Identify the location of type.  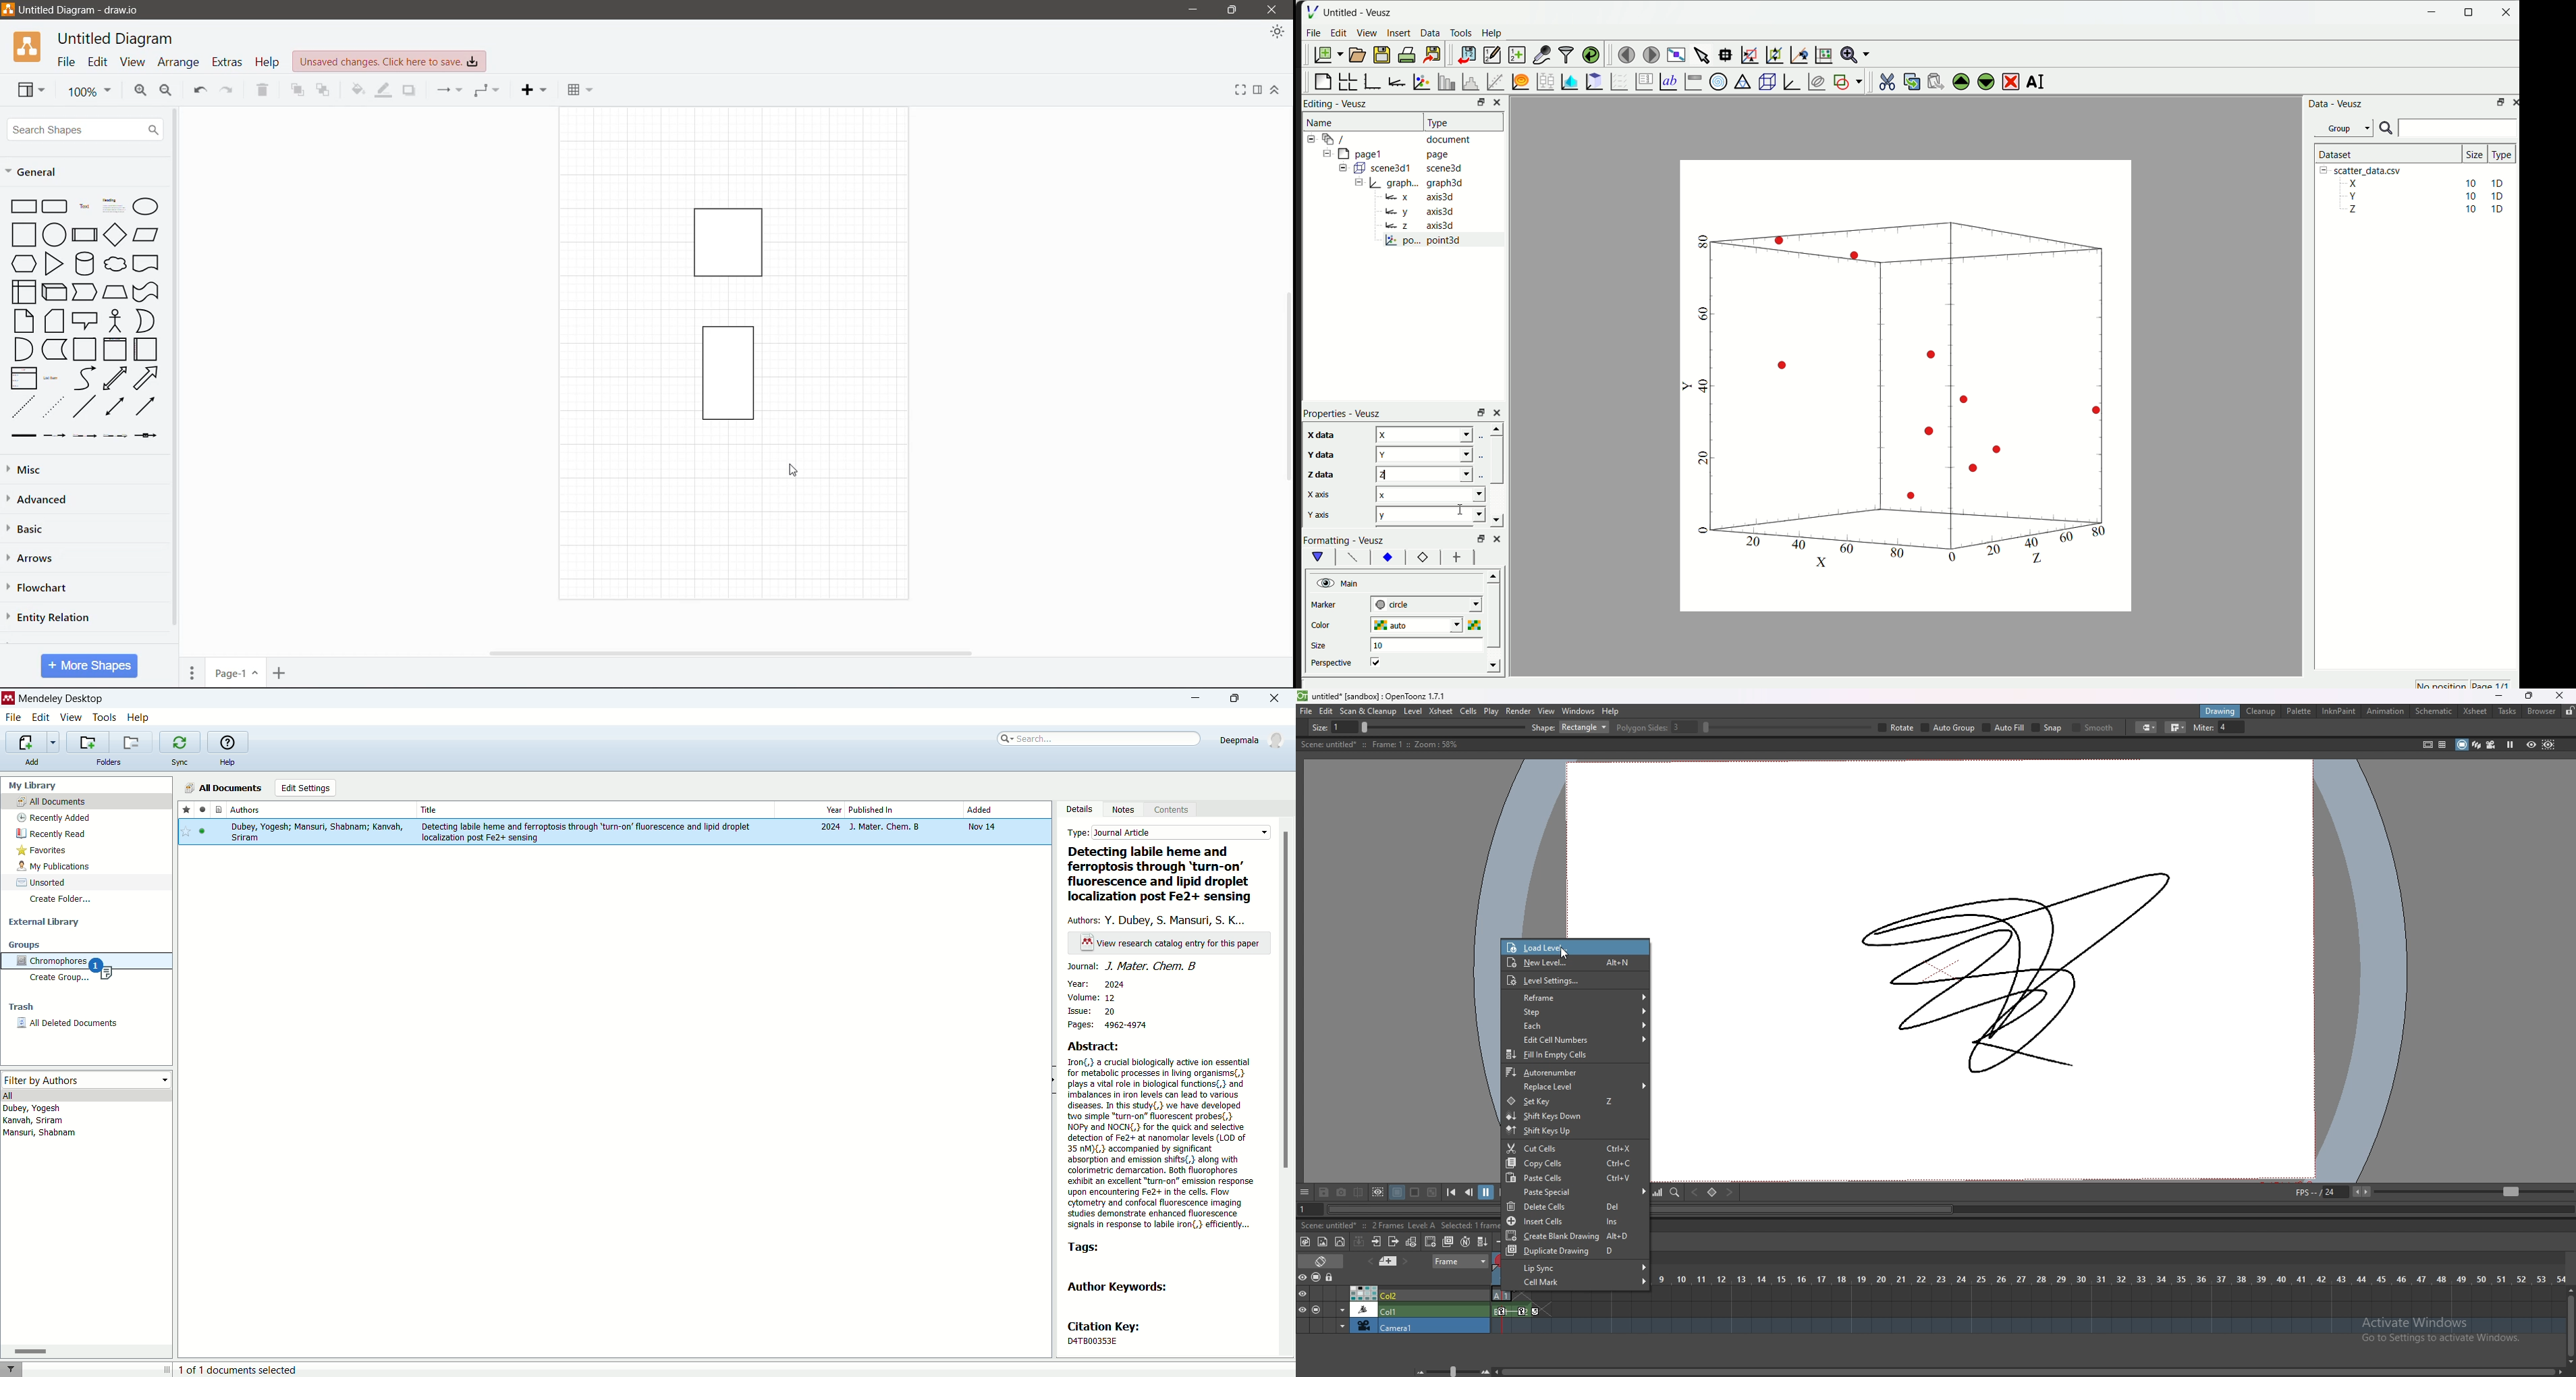
(1170, 834).